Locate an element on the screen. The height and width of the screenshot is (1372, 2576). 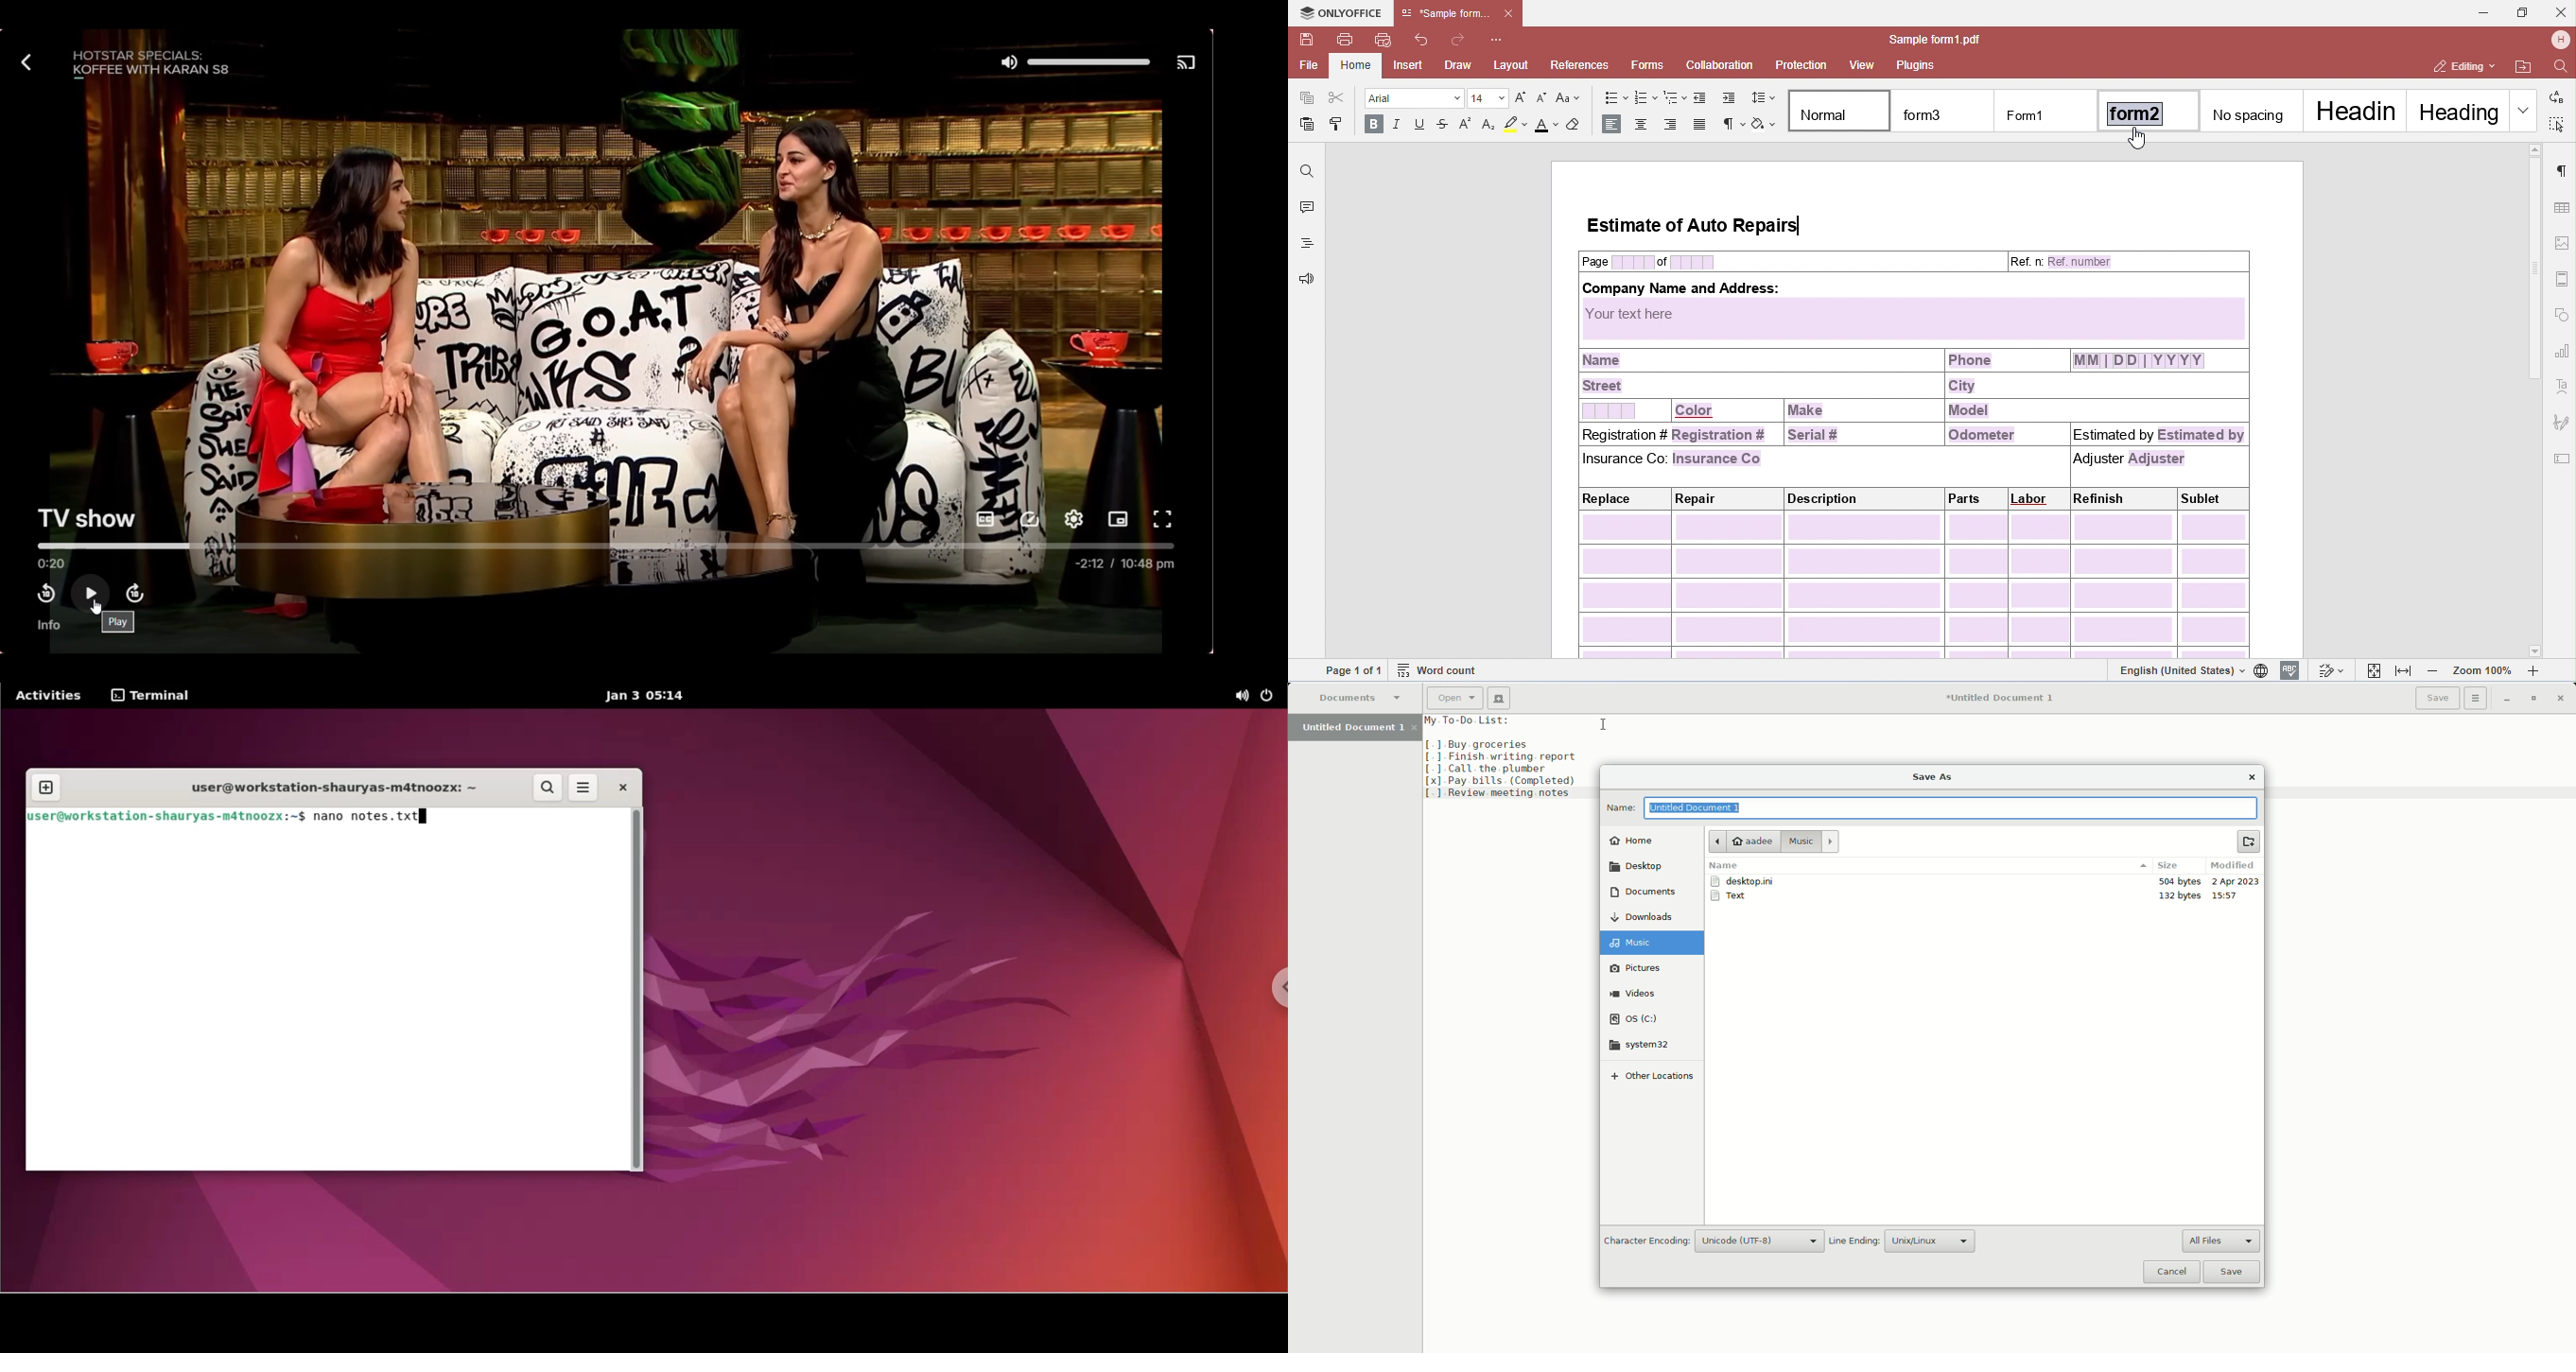
Filter is located at coordinates (2142, 866).